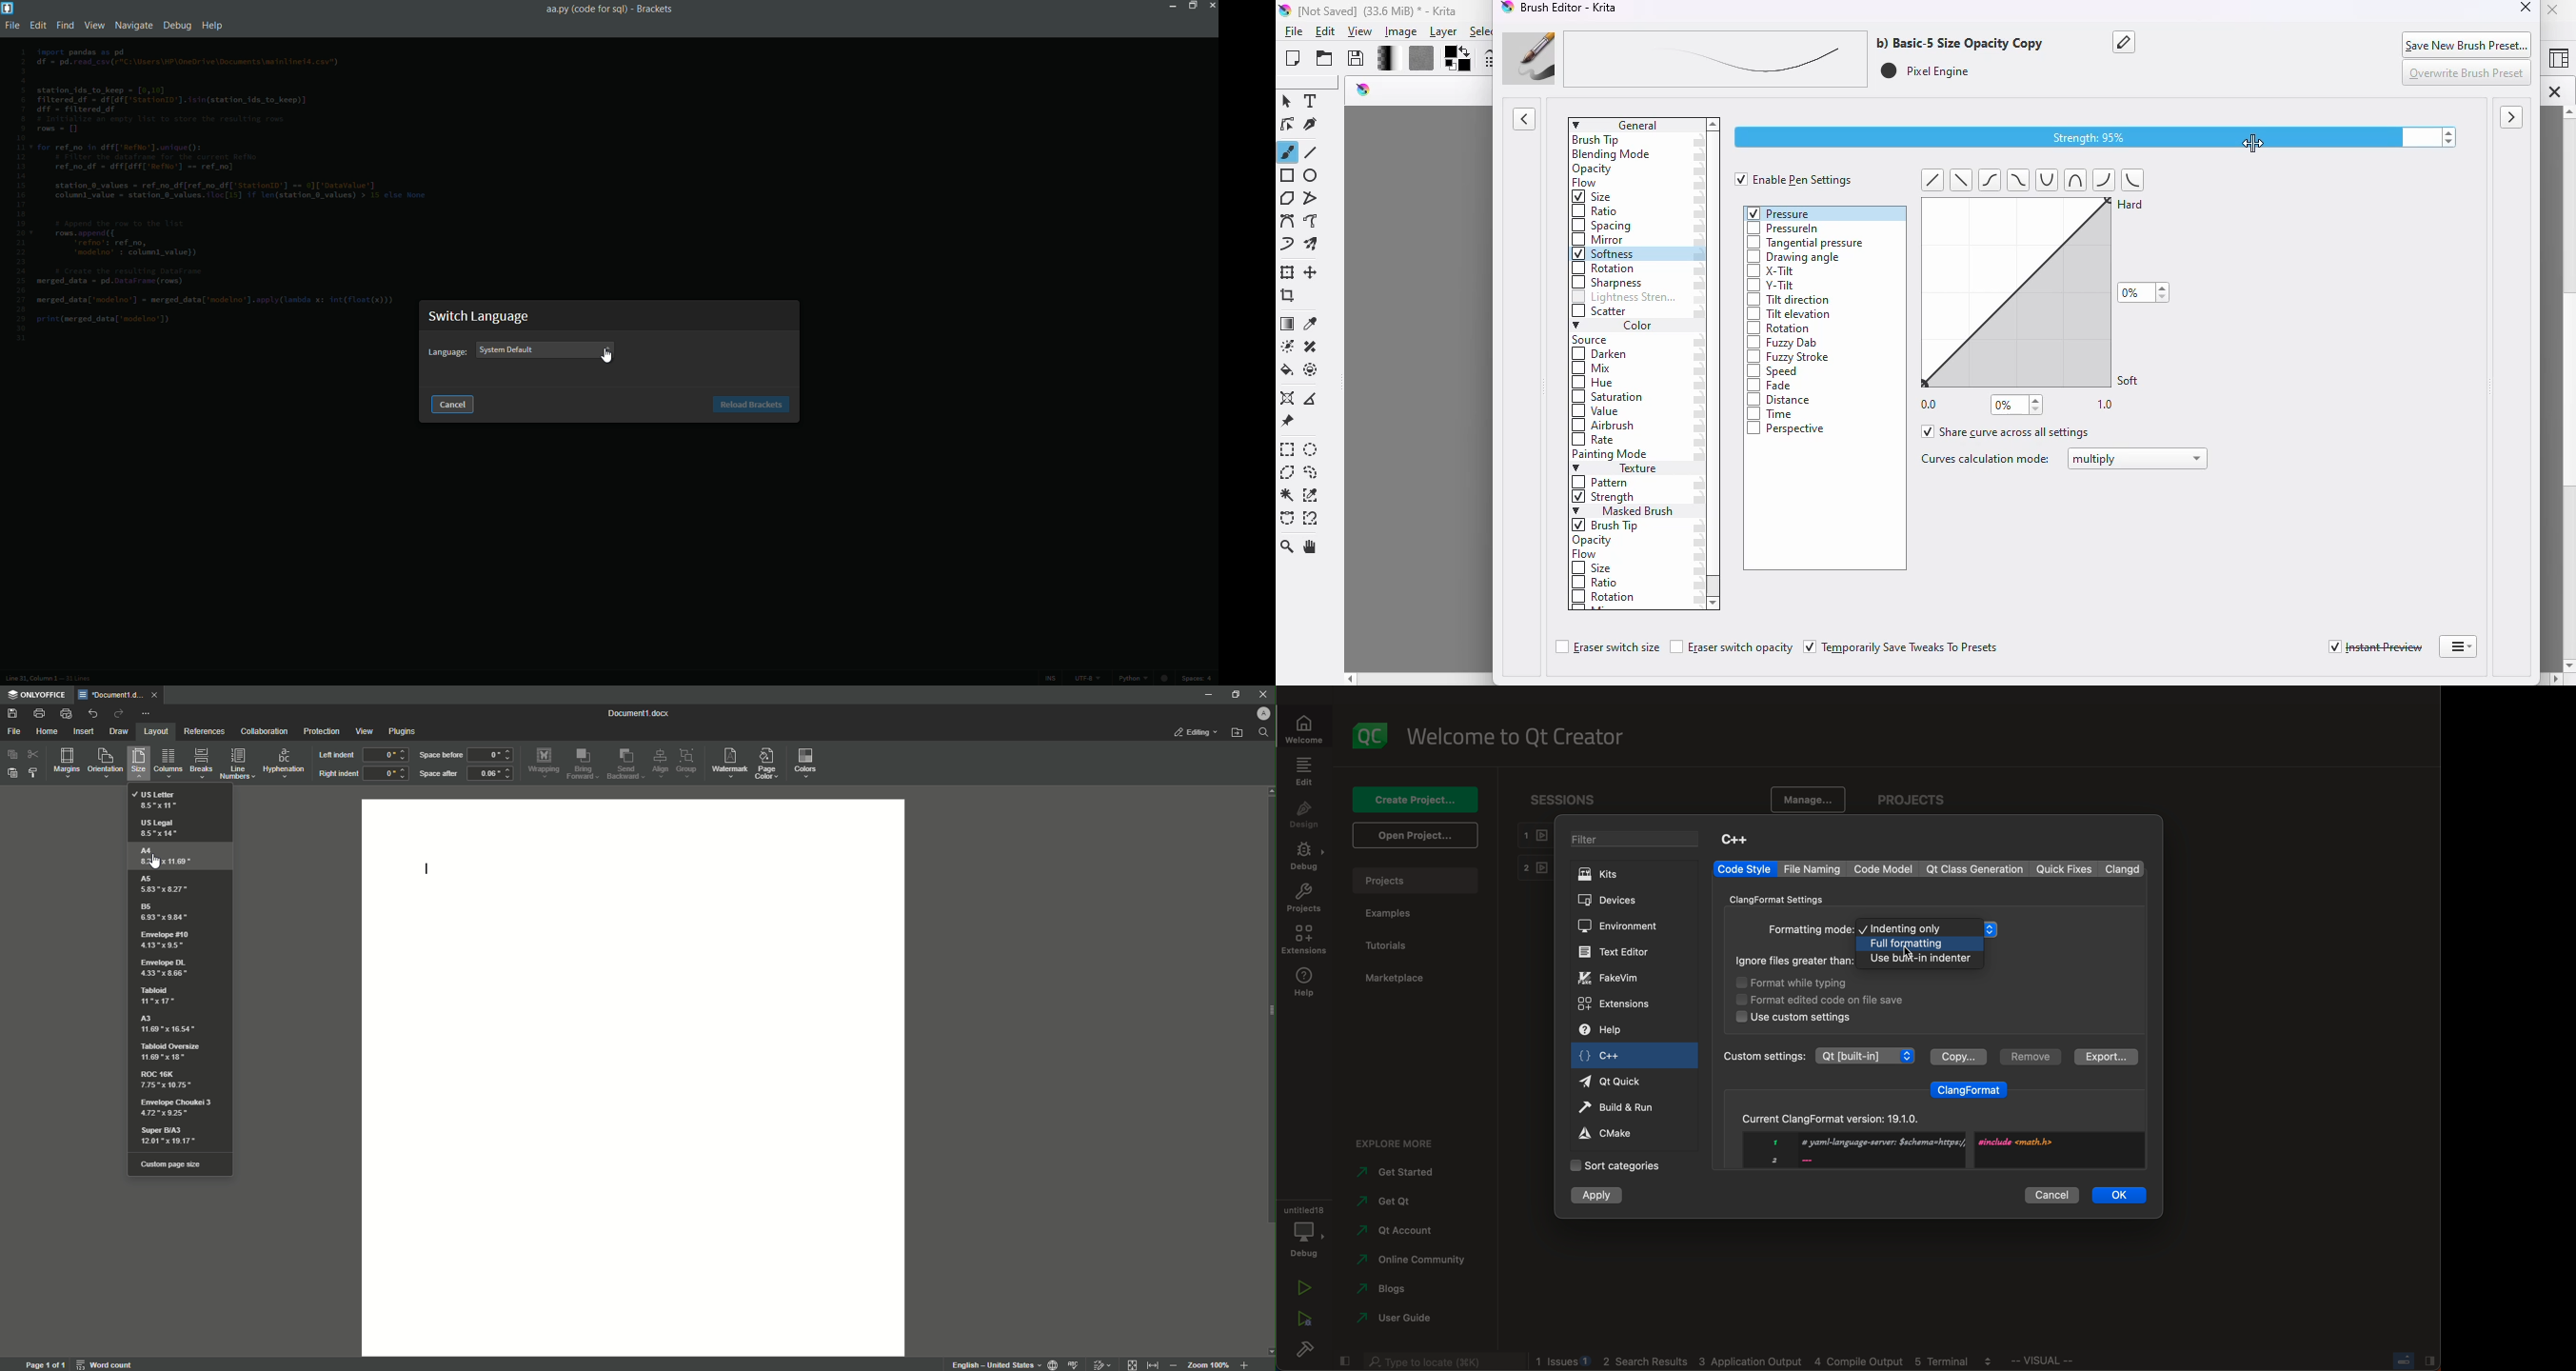  What do you see at coordinates (1287, 422) in the screenshot?
I see `reference images tool` at bounding box center [1287, 422].